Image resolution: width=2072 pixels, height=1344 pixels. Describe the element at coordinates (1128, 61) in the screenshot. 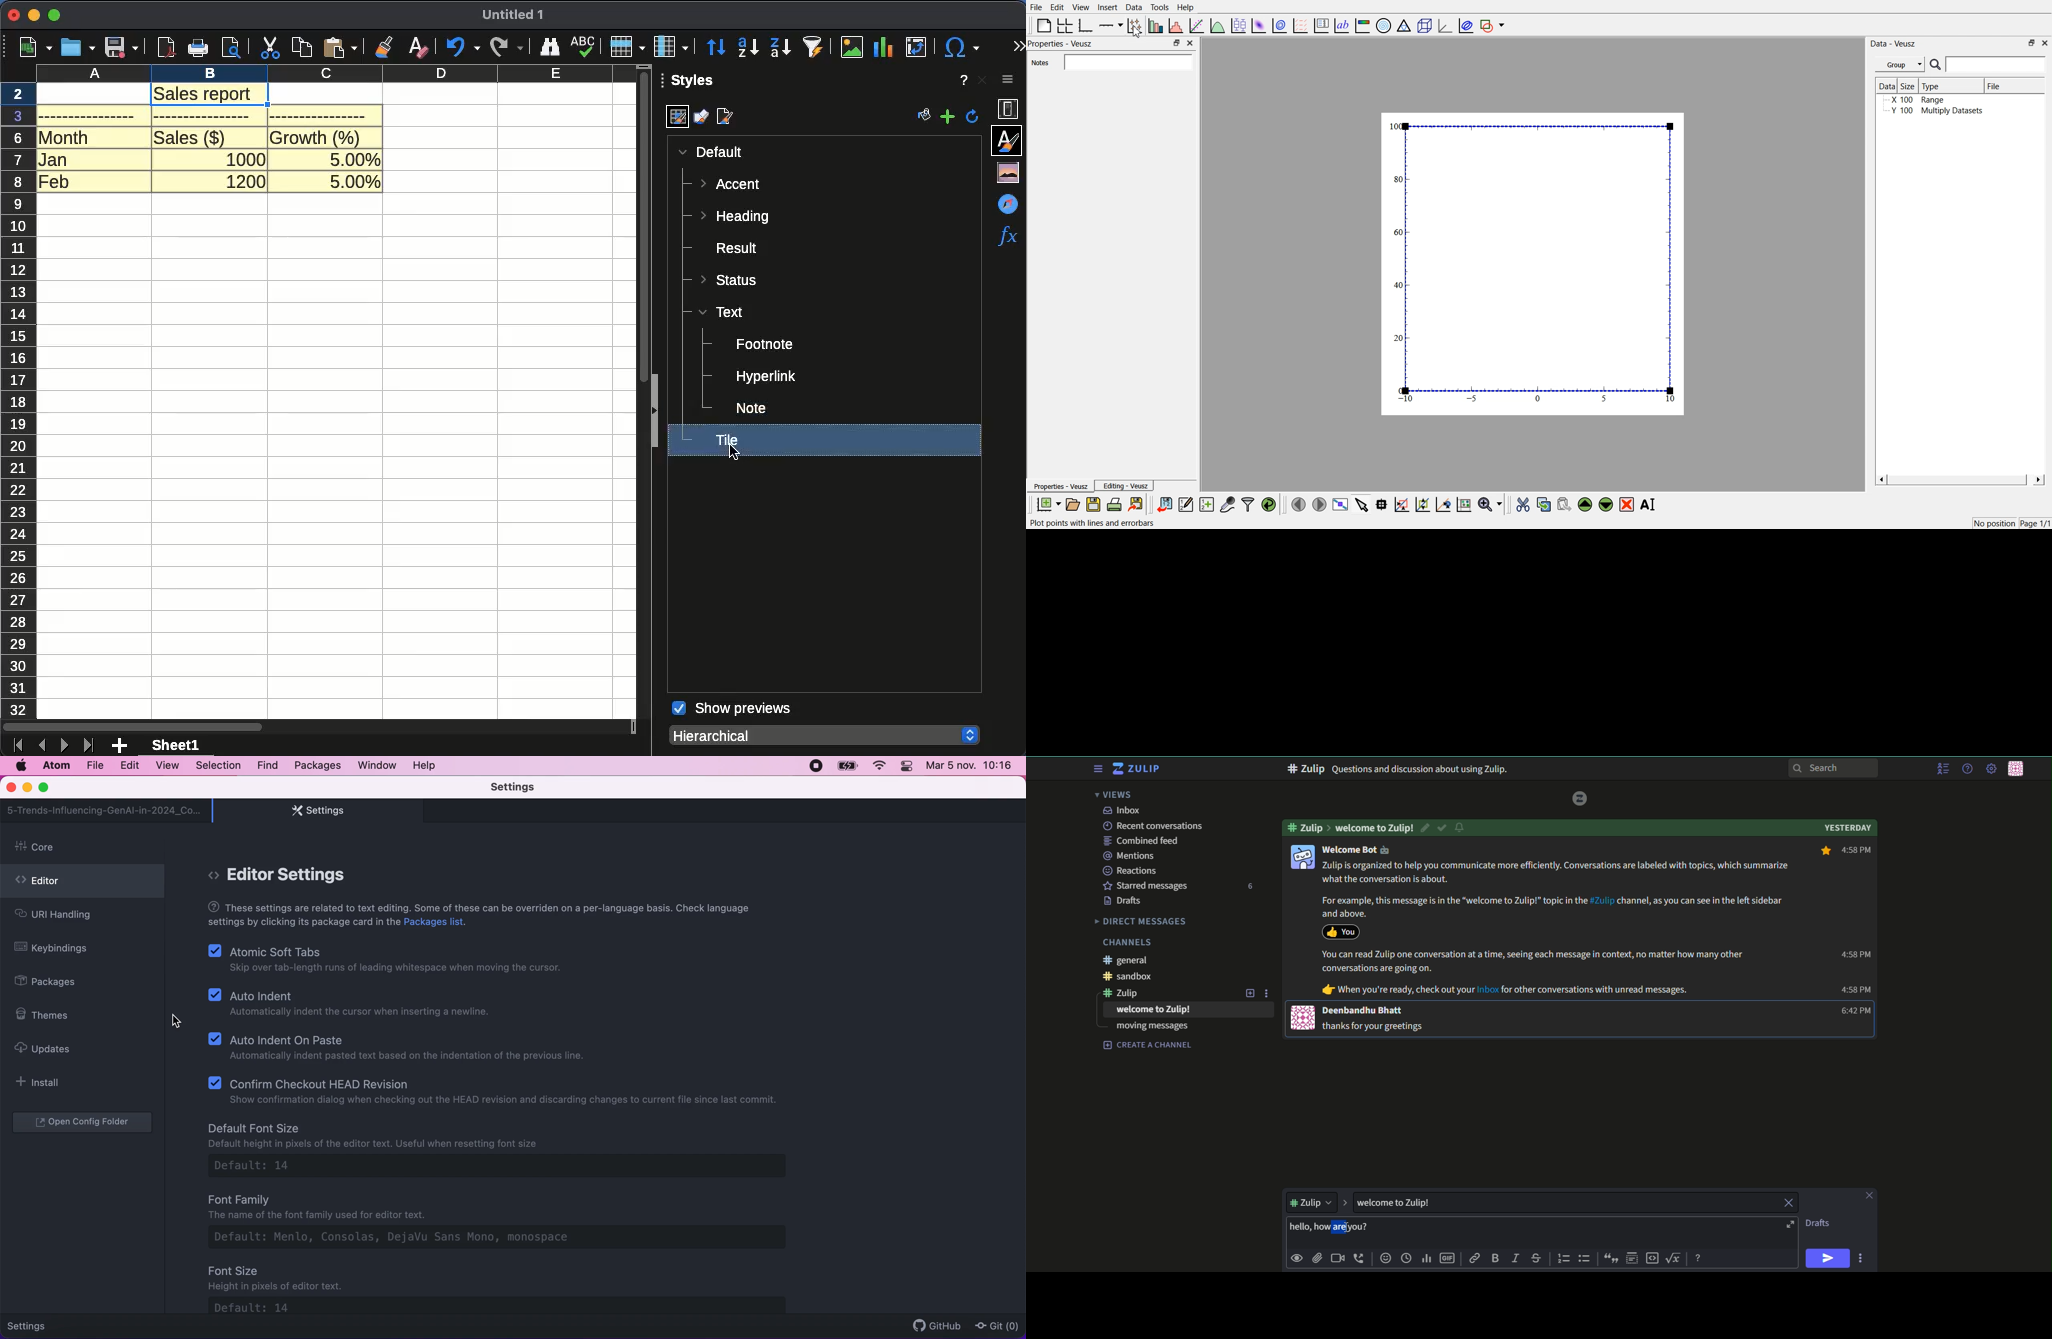

I see `enter notes field` at that location.